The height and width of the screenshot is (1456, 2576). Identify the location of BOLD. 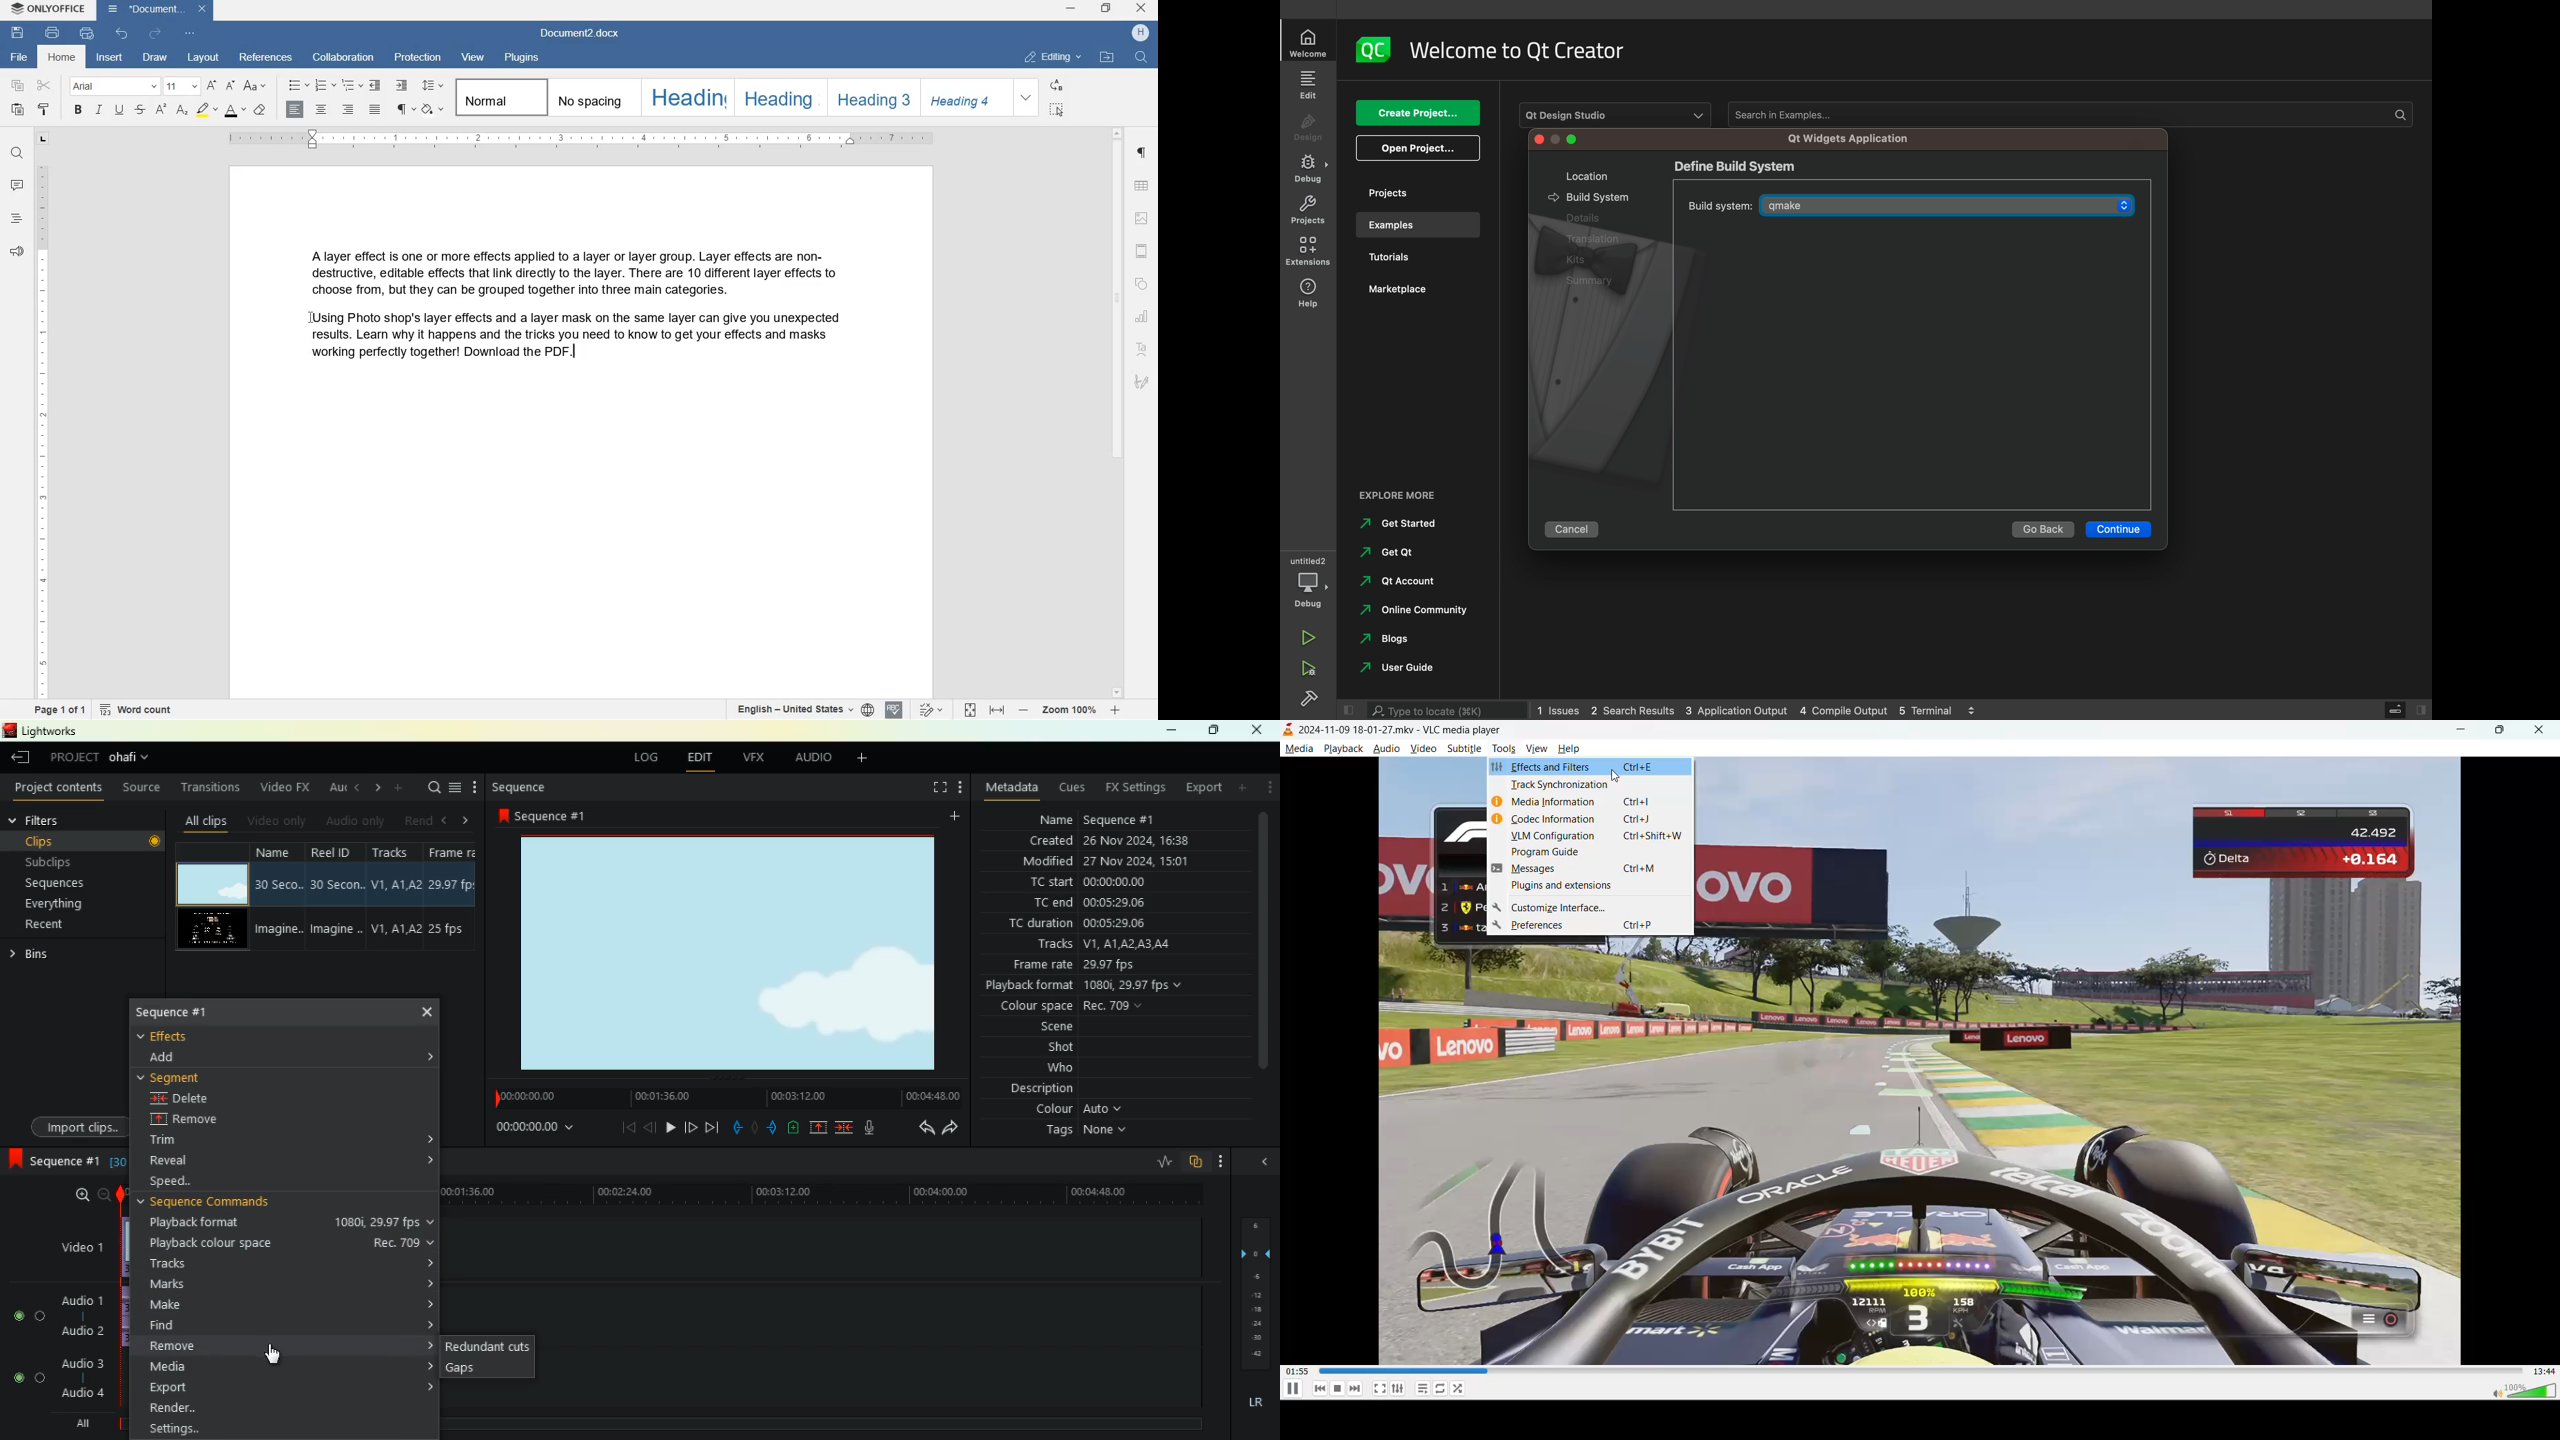
(78, 110).